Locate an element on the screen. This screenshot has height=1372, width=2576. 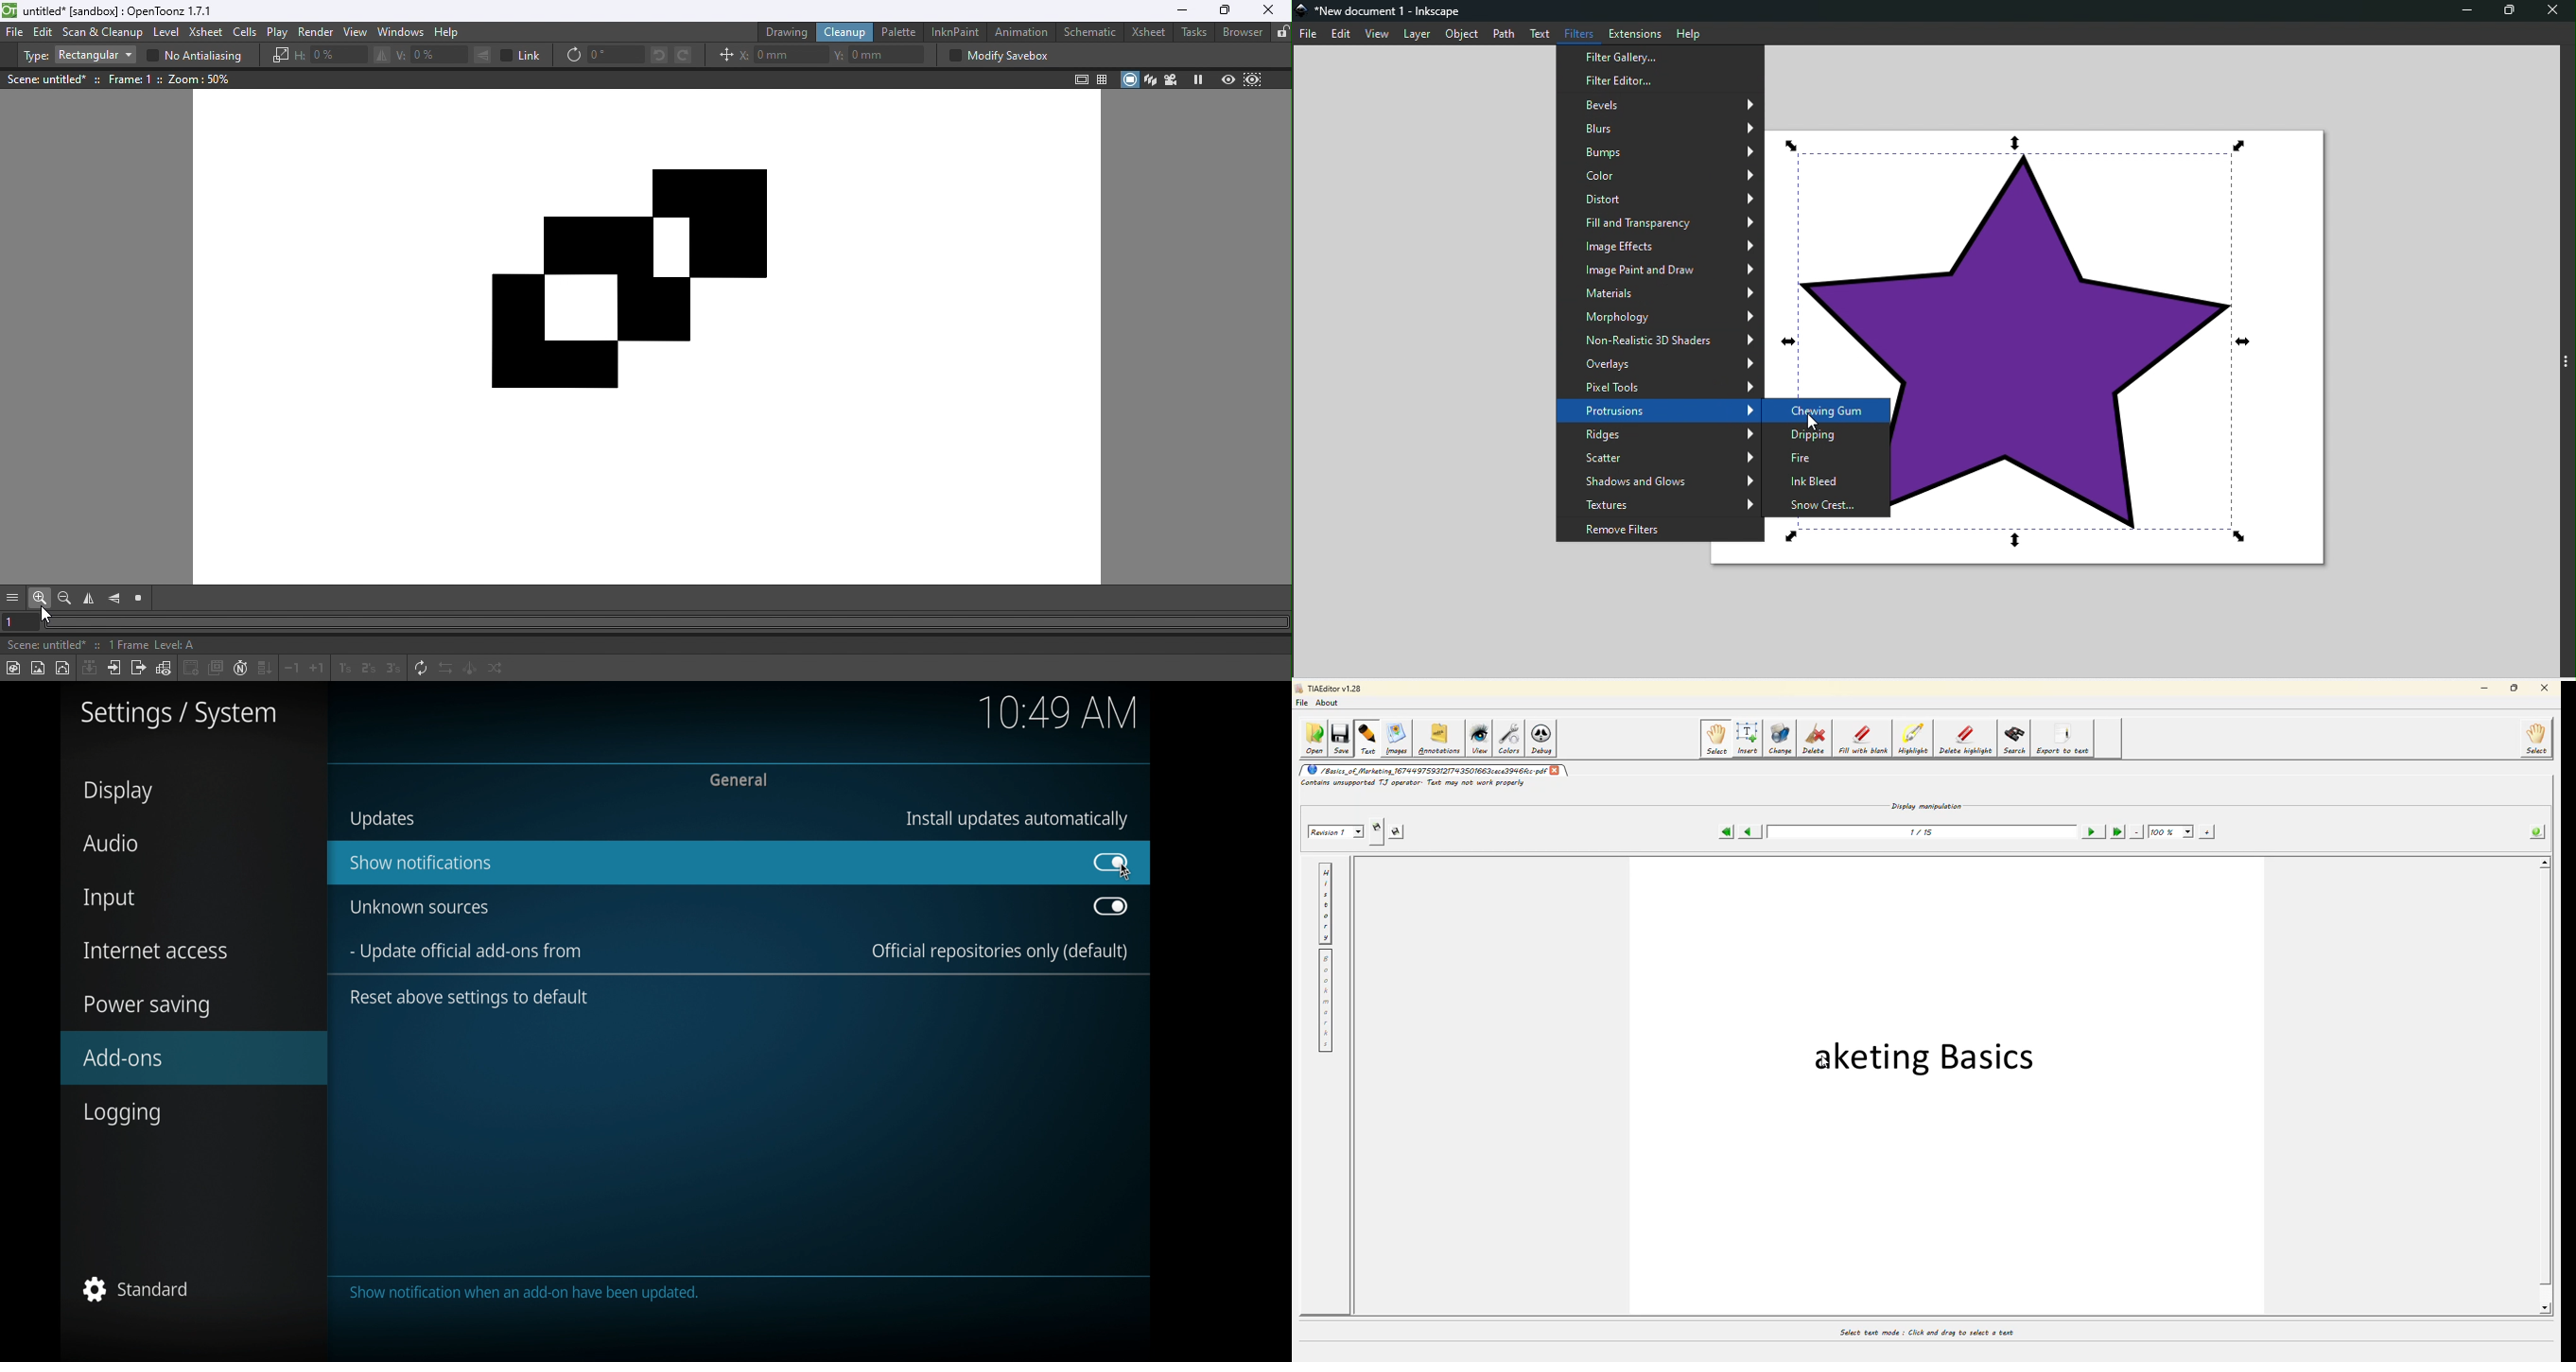
Auto Input cell number is located at coordinates (240, 669).